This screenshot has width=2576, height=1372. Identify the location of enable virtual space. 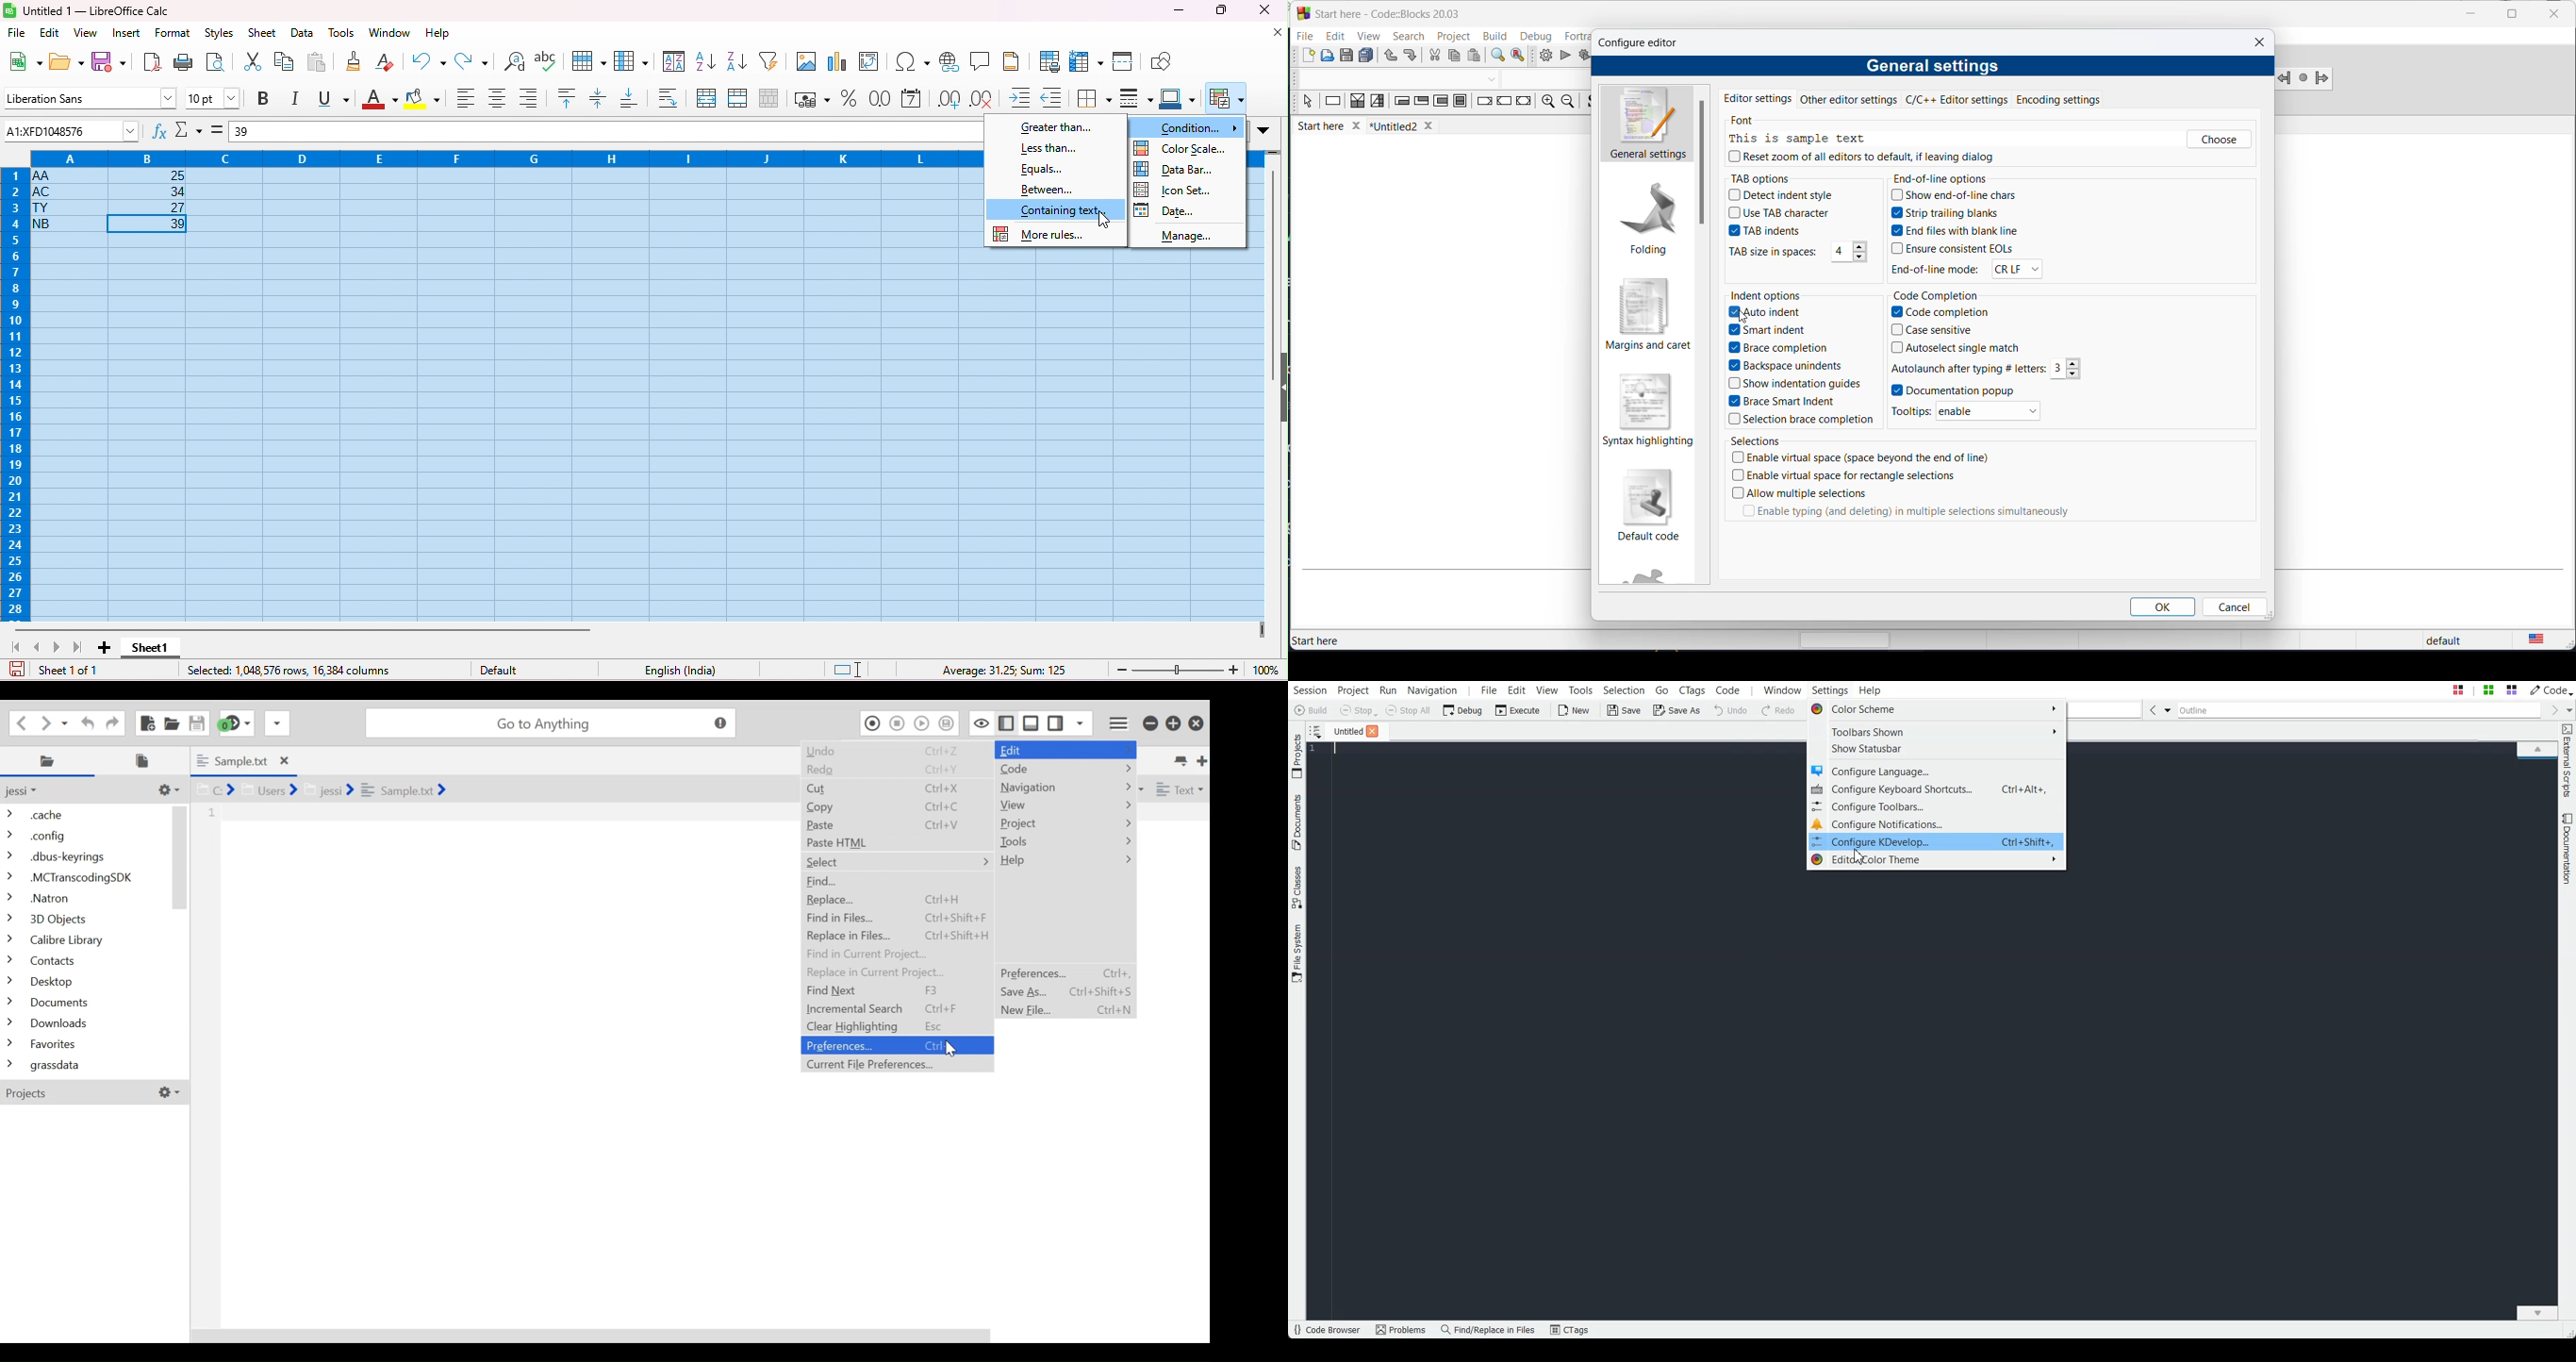
(1870, 458).